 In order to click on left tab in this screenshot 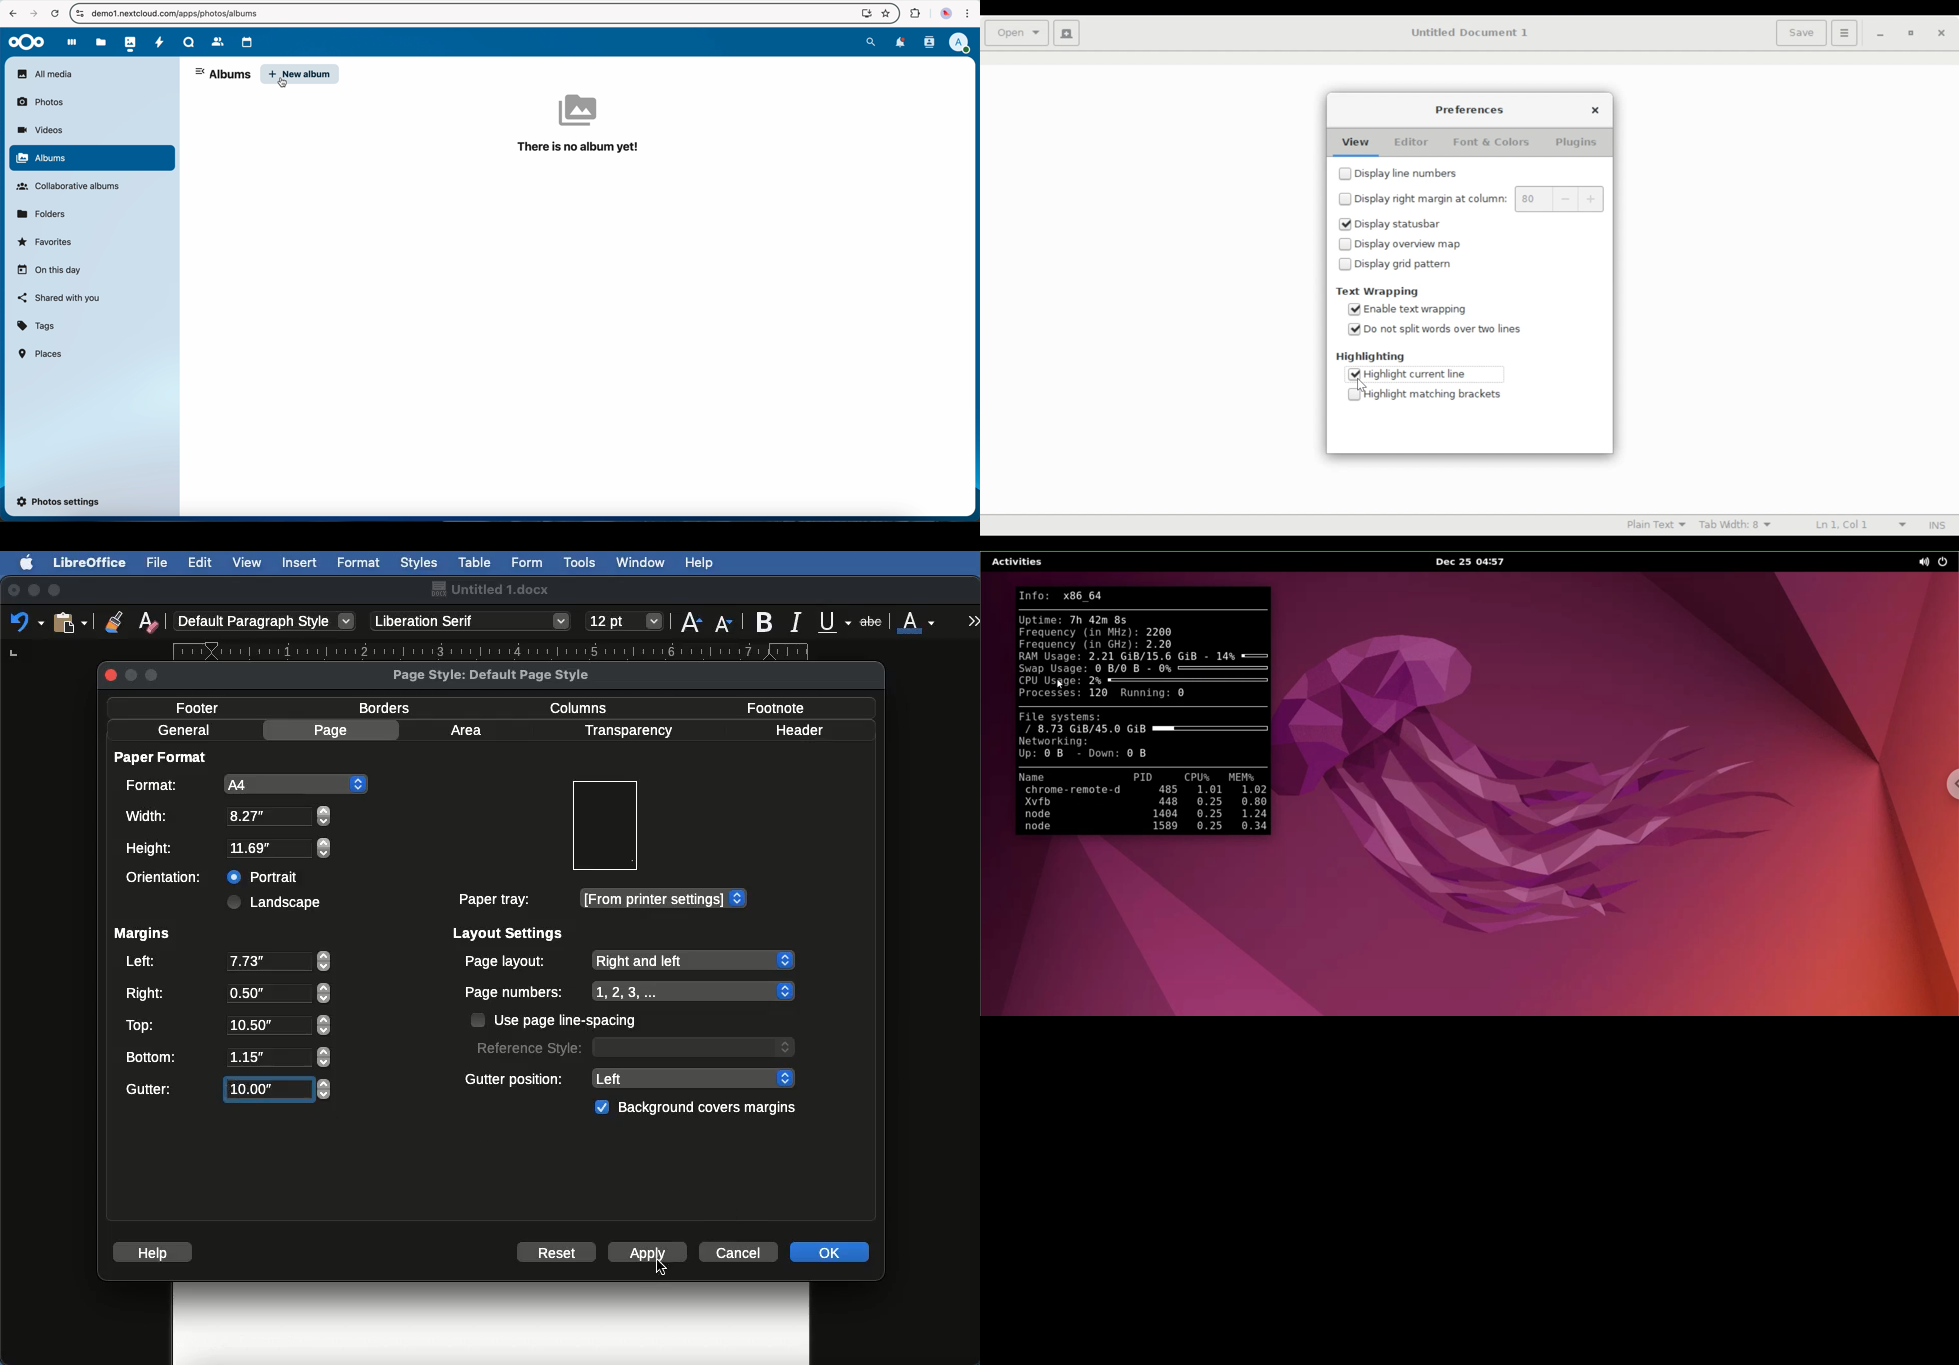, I will do `click(14, 652)`.